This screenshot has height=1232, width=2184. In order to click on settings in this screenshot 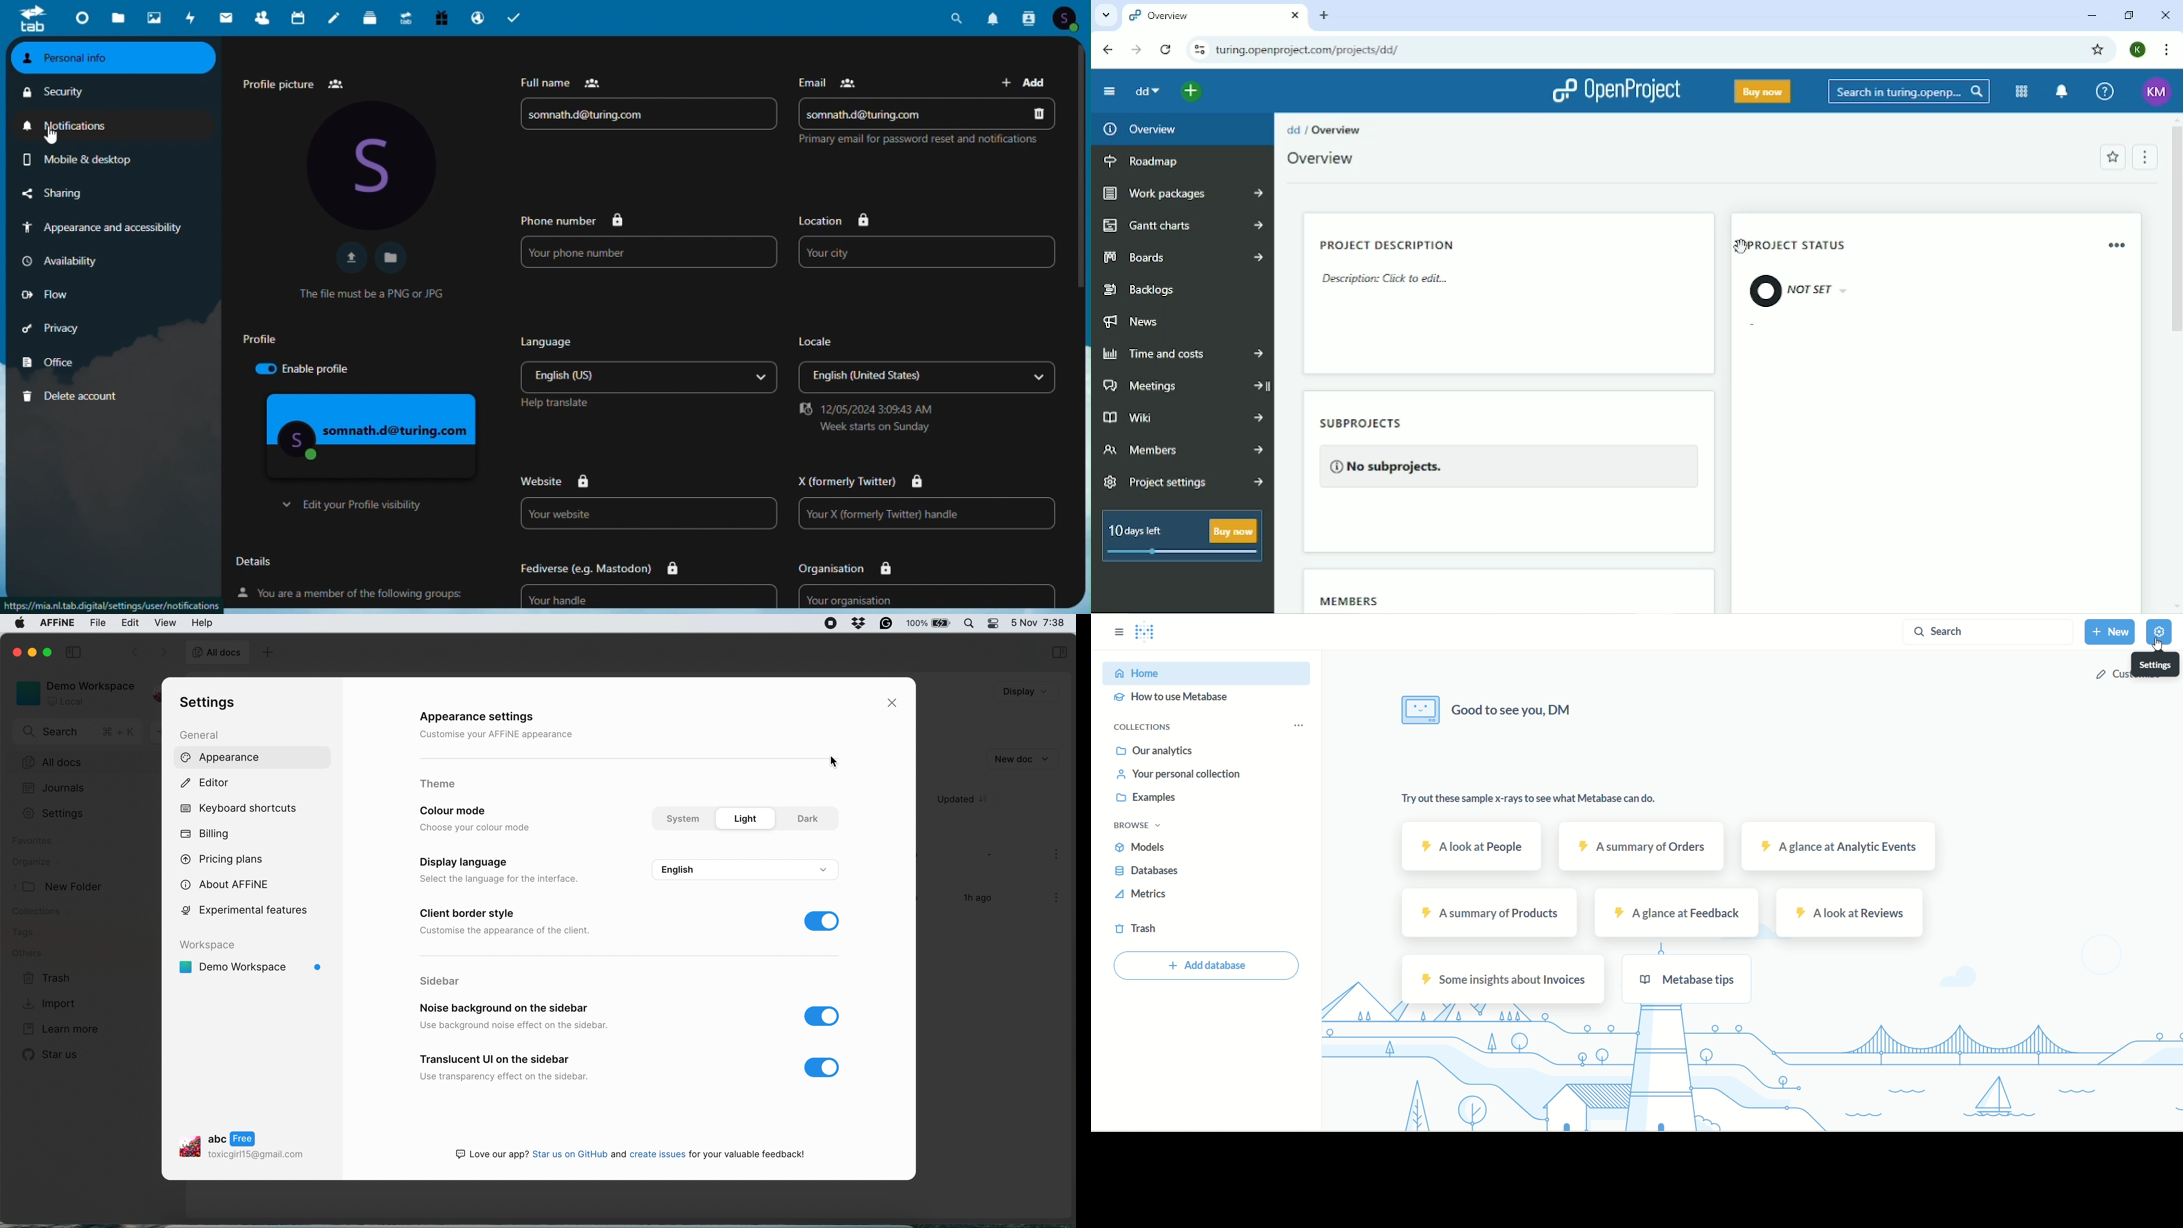, I will do `click(213, 703)`.